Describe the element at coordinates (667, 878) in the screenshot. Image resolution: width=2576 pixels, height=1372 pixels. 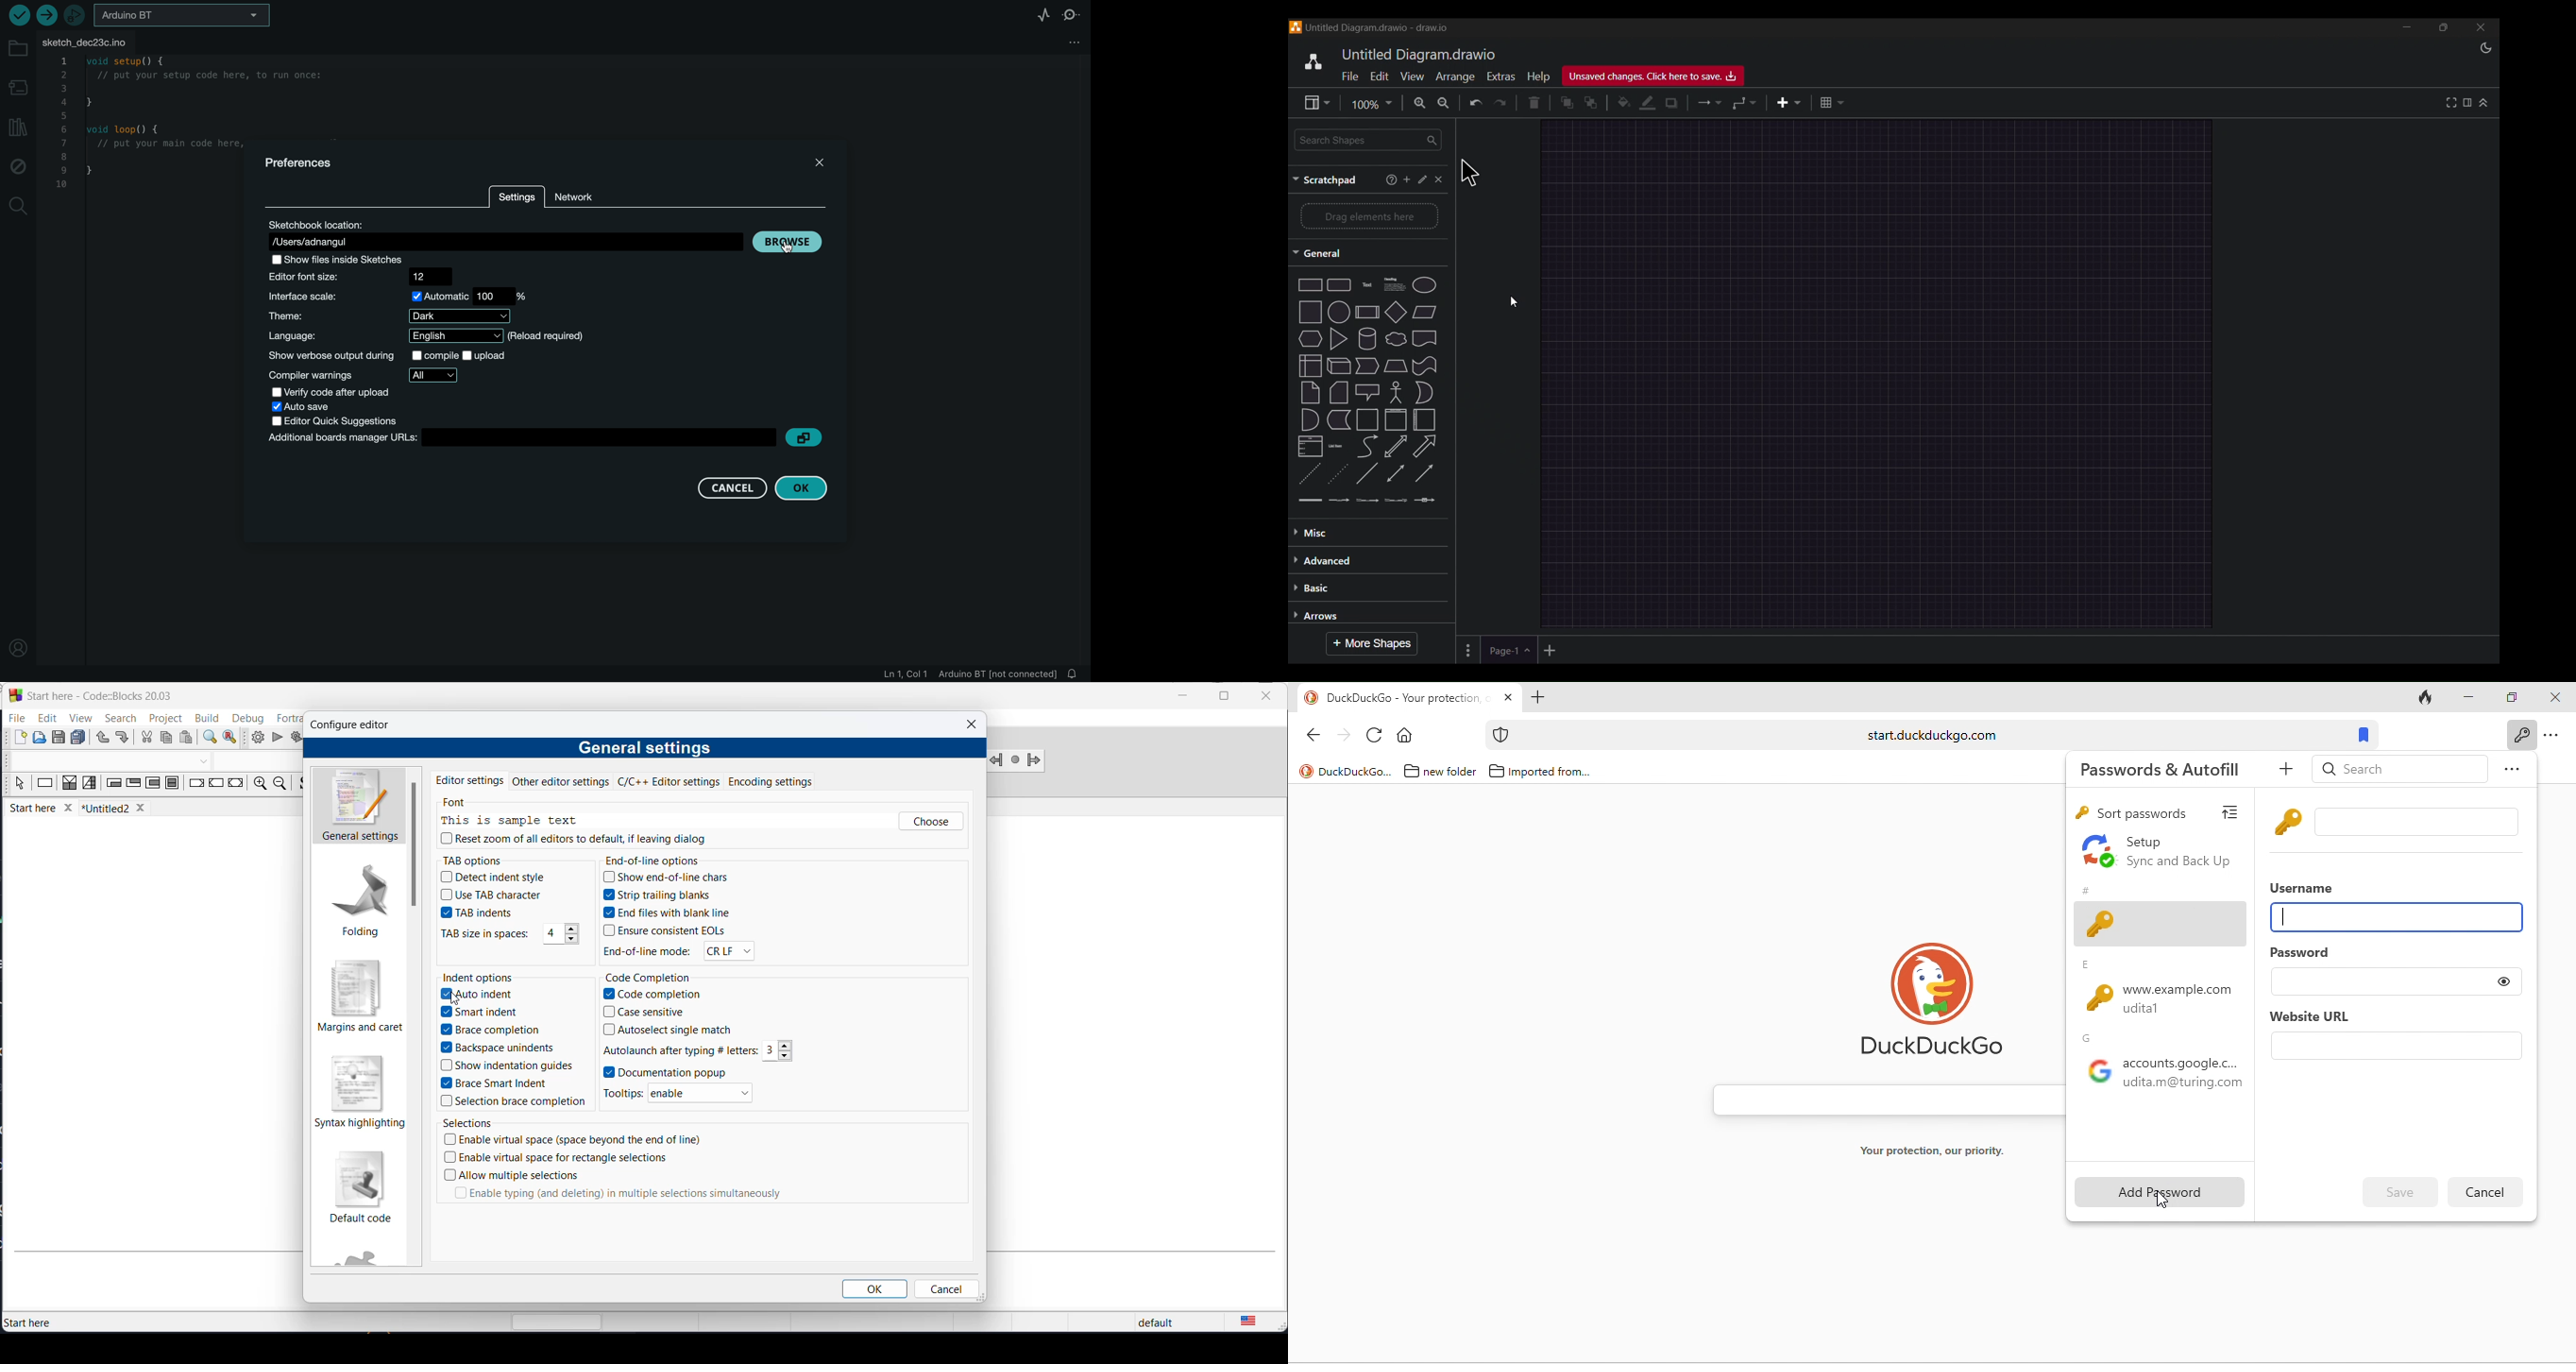
I see `show end-of-line chars checkbox` at that location.